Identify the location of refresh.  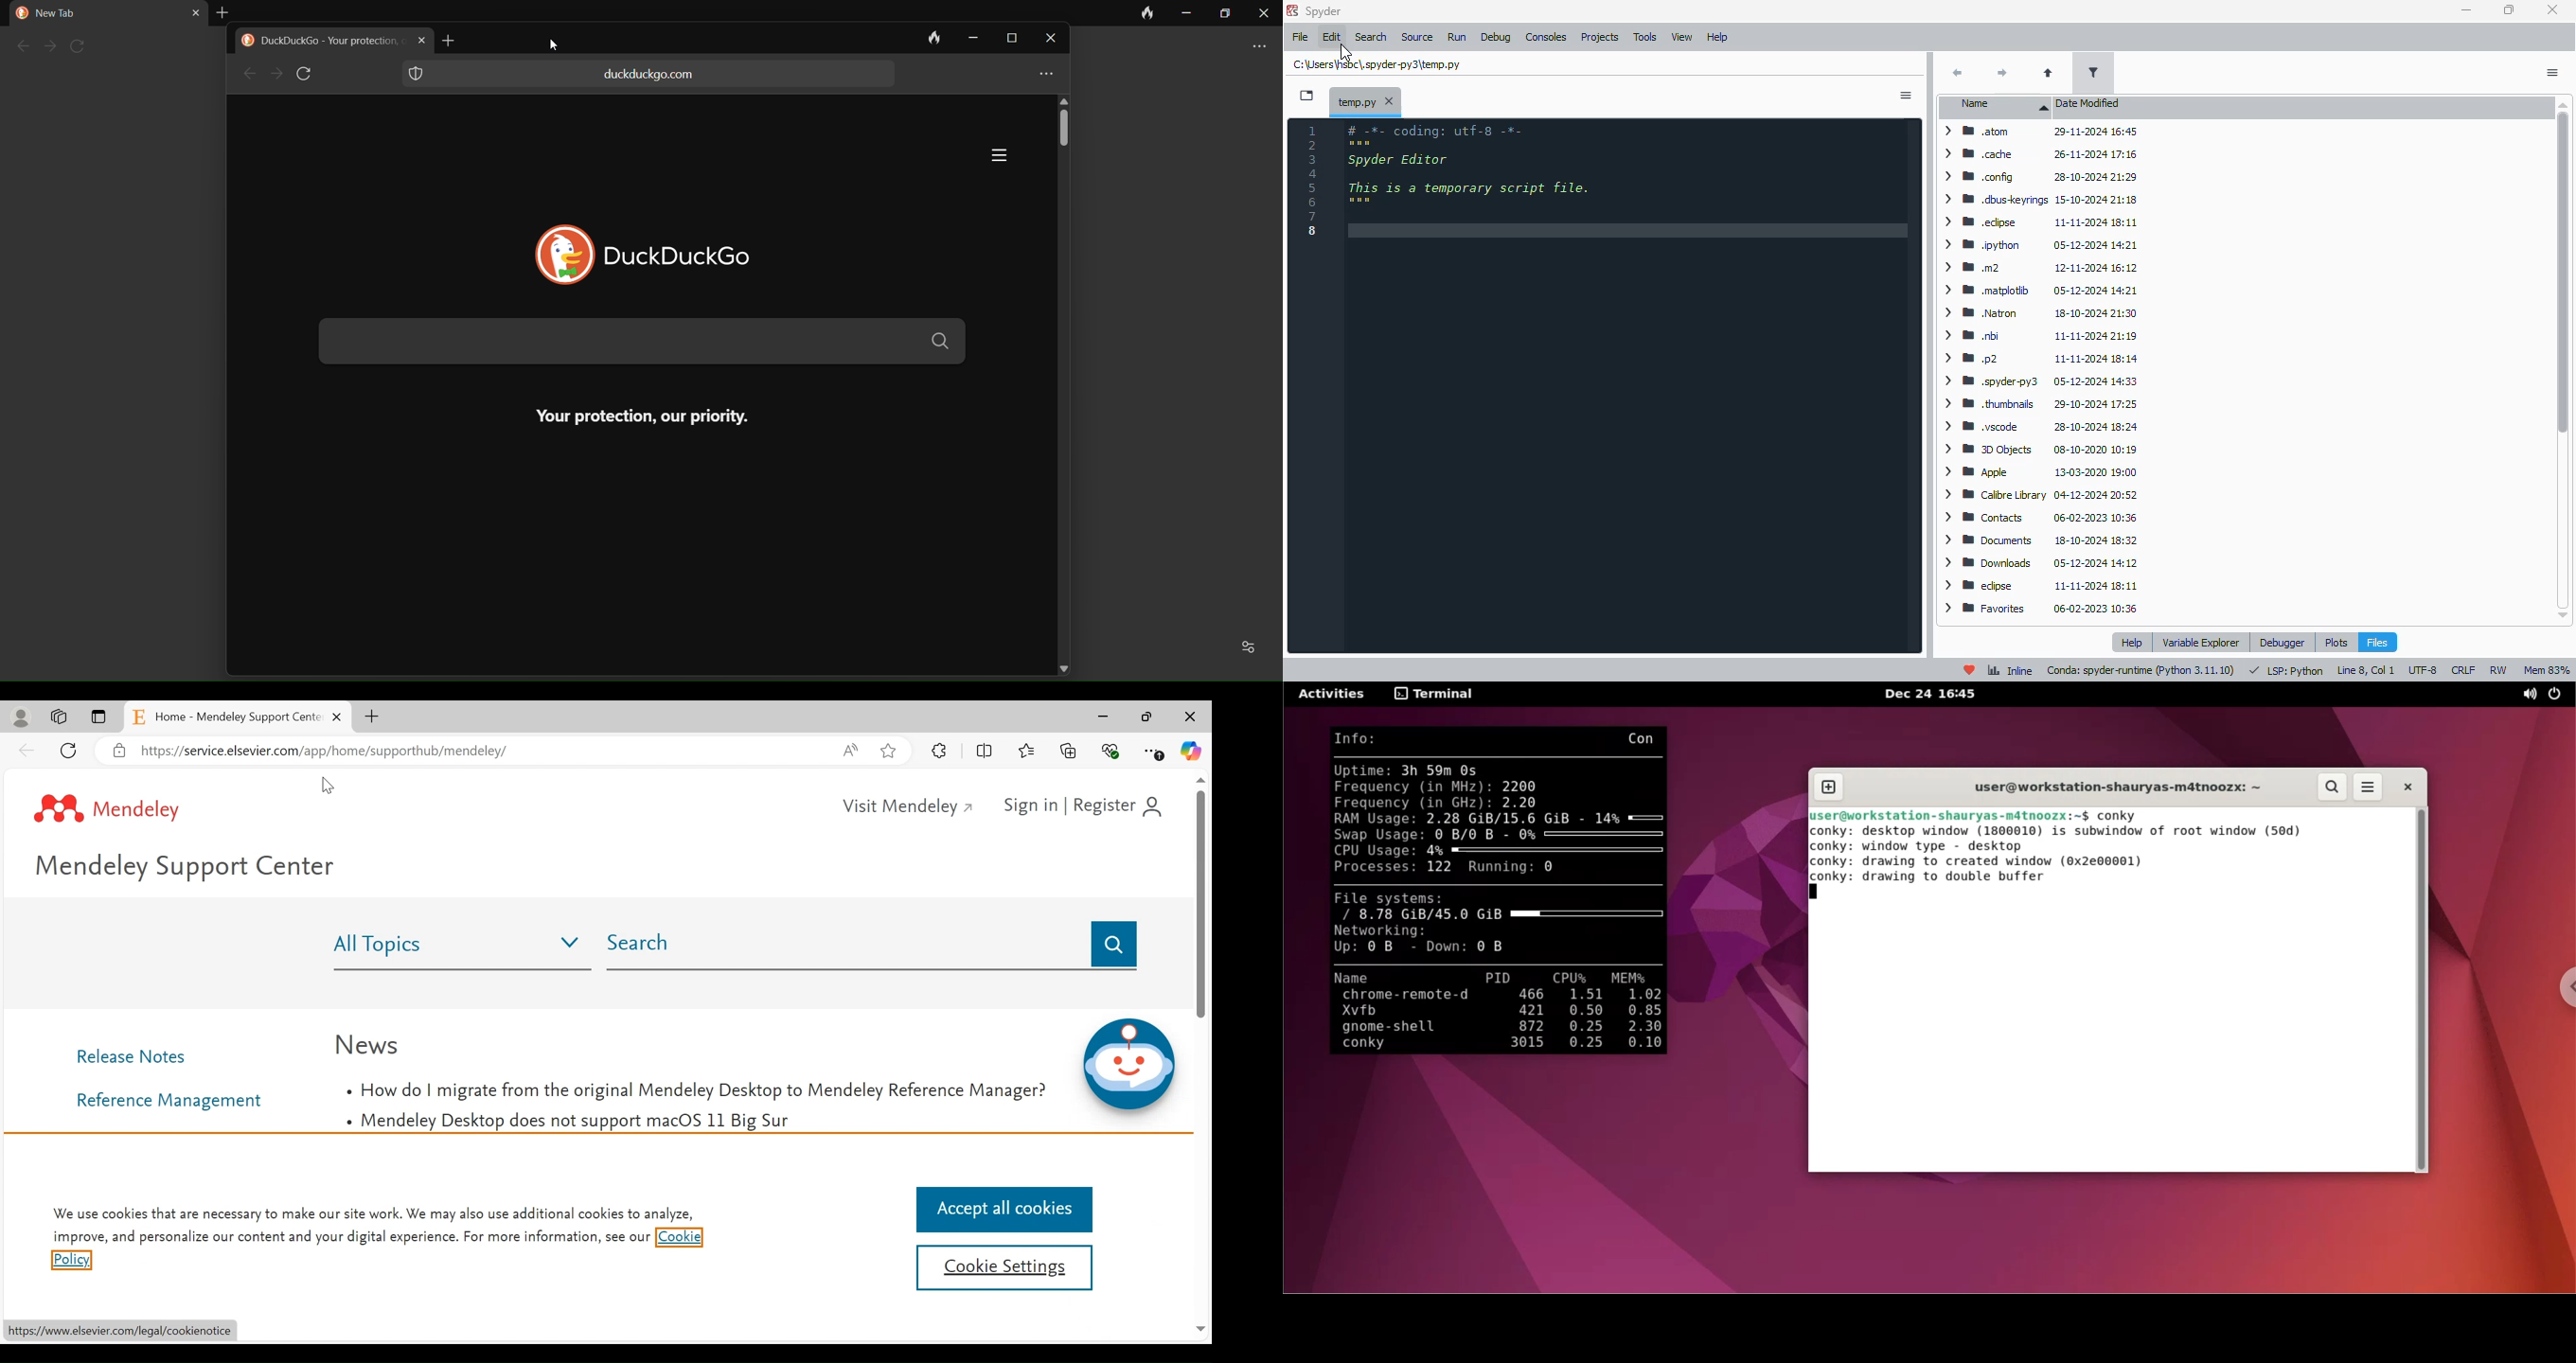
(82, 45).